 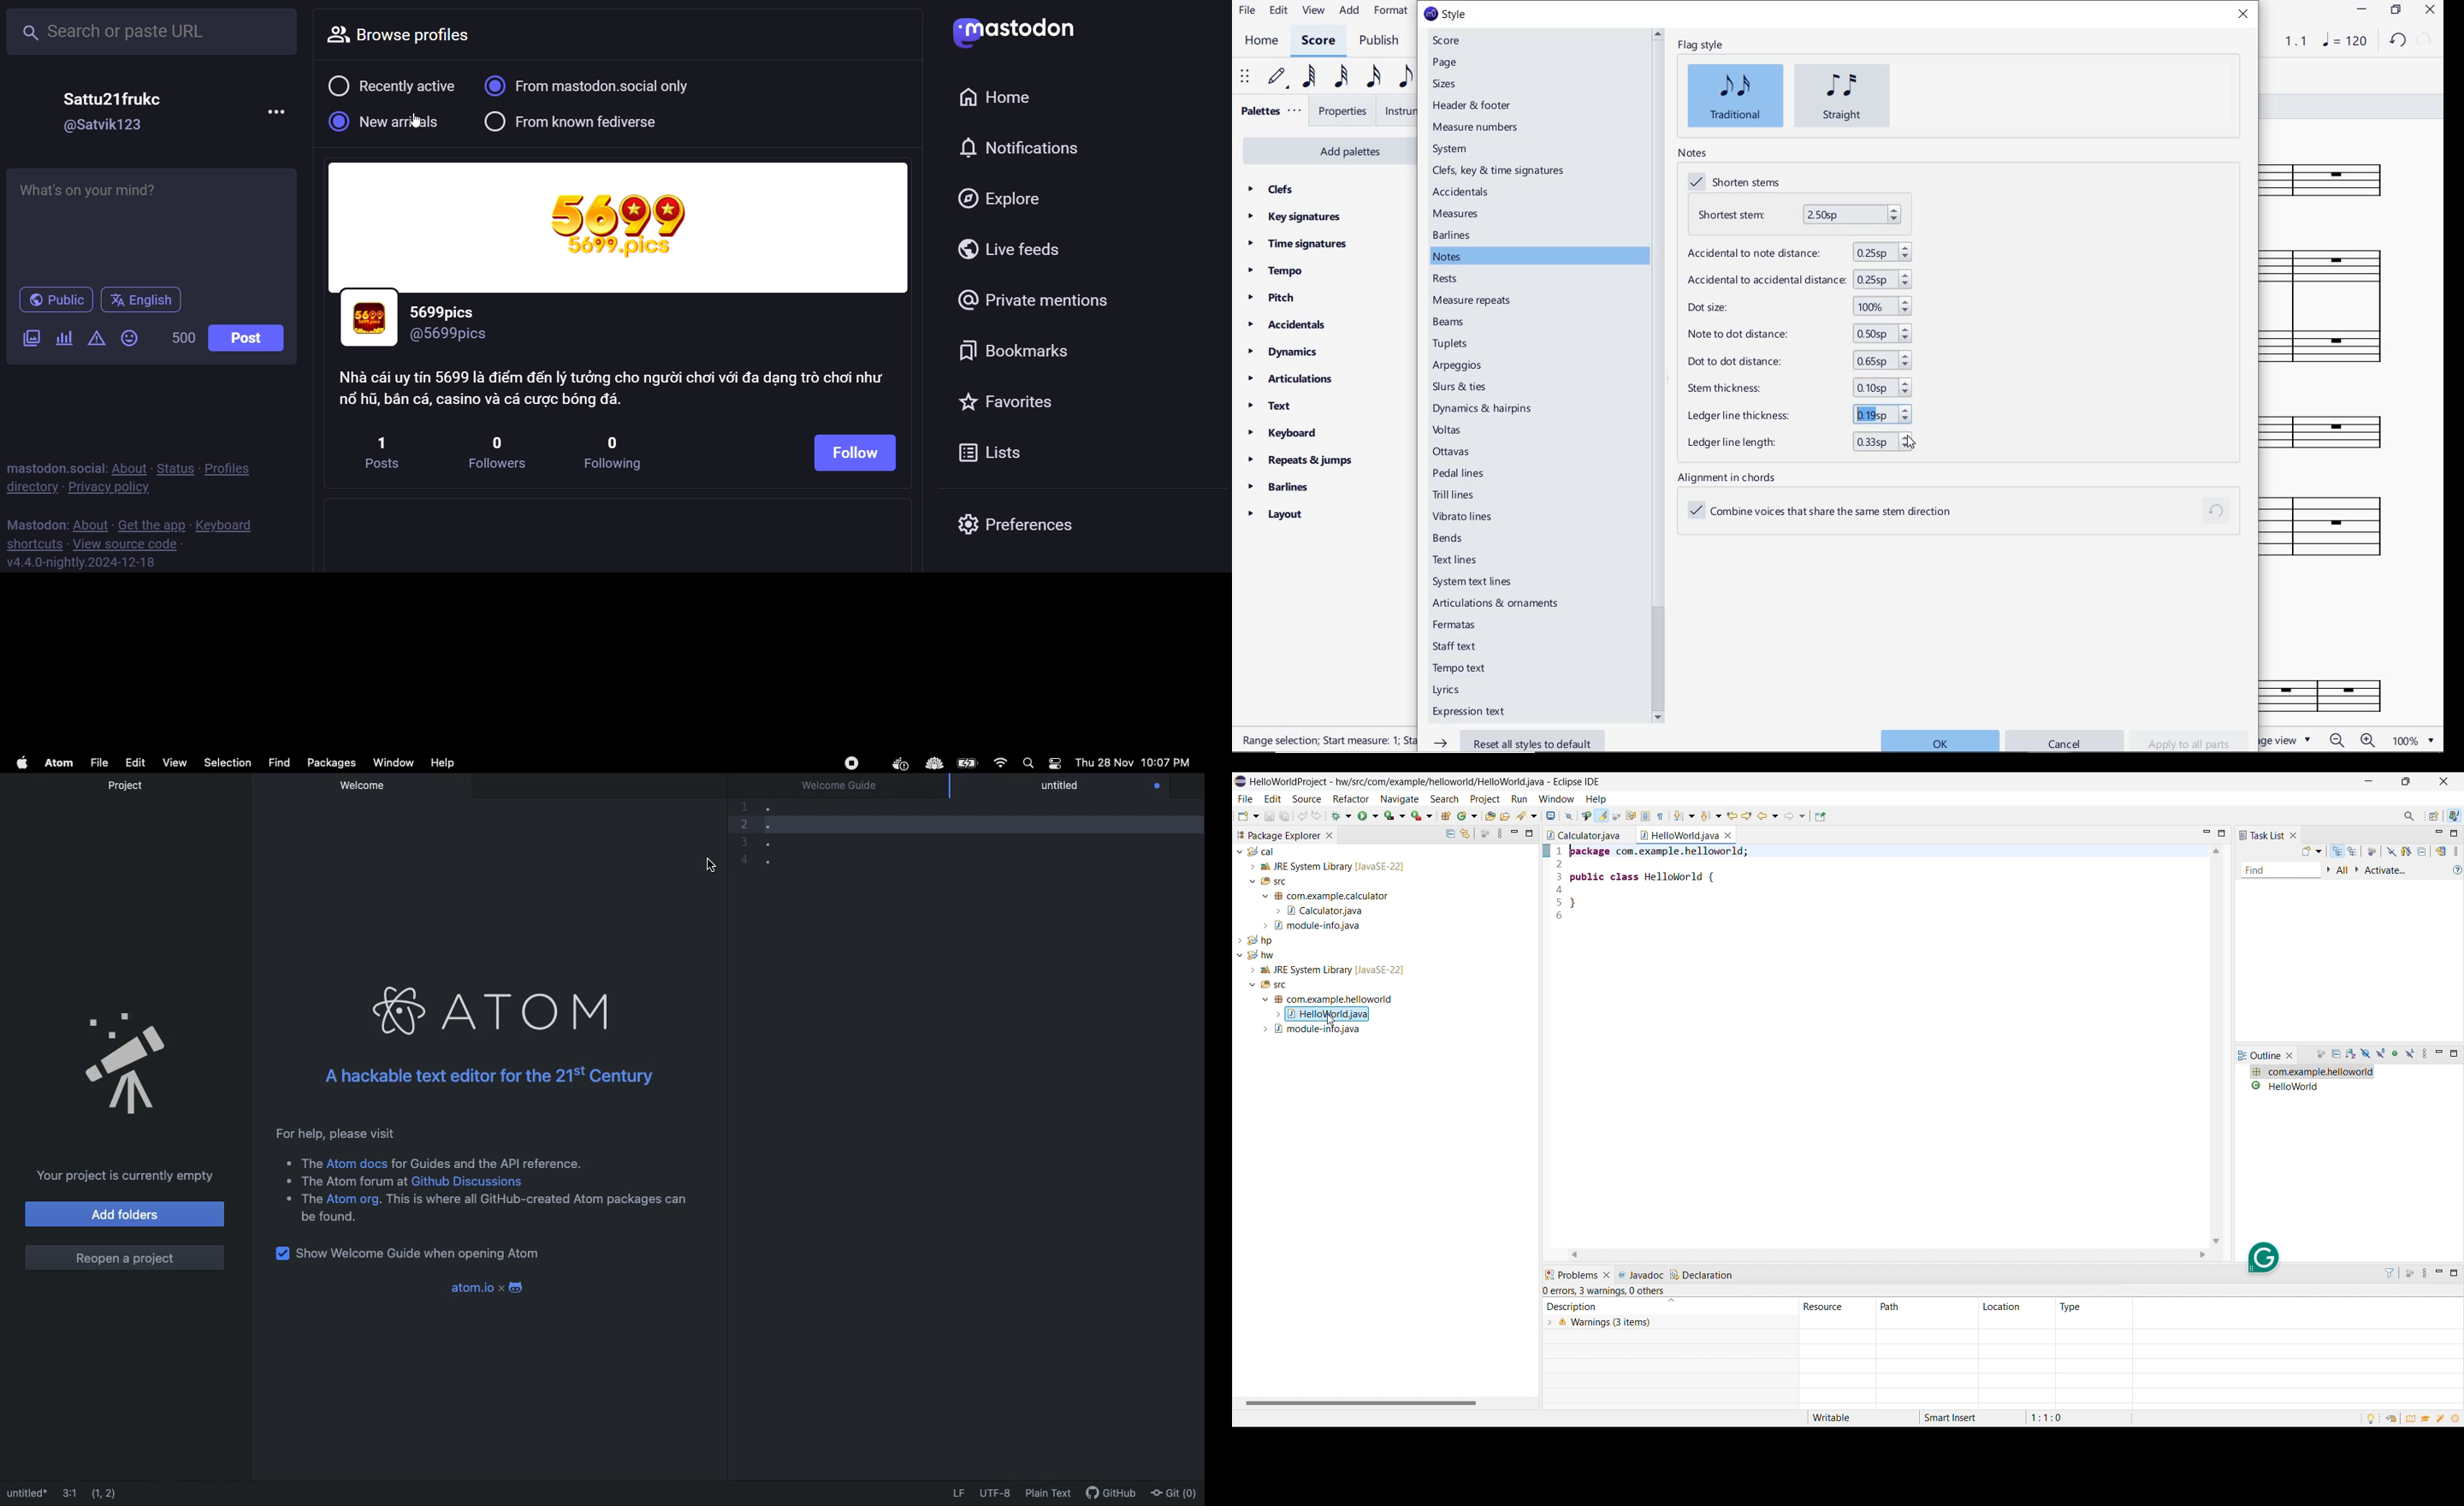 I want to click on emoji, so click(x=129, y=338).